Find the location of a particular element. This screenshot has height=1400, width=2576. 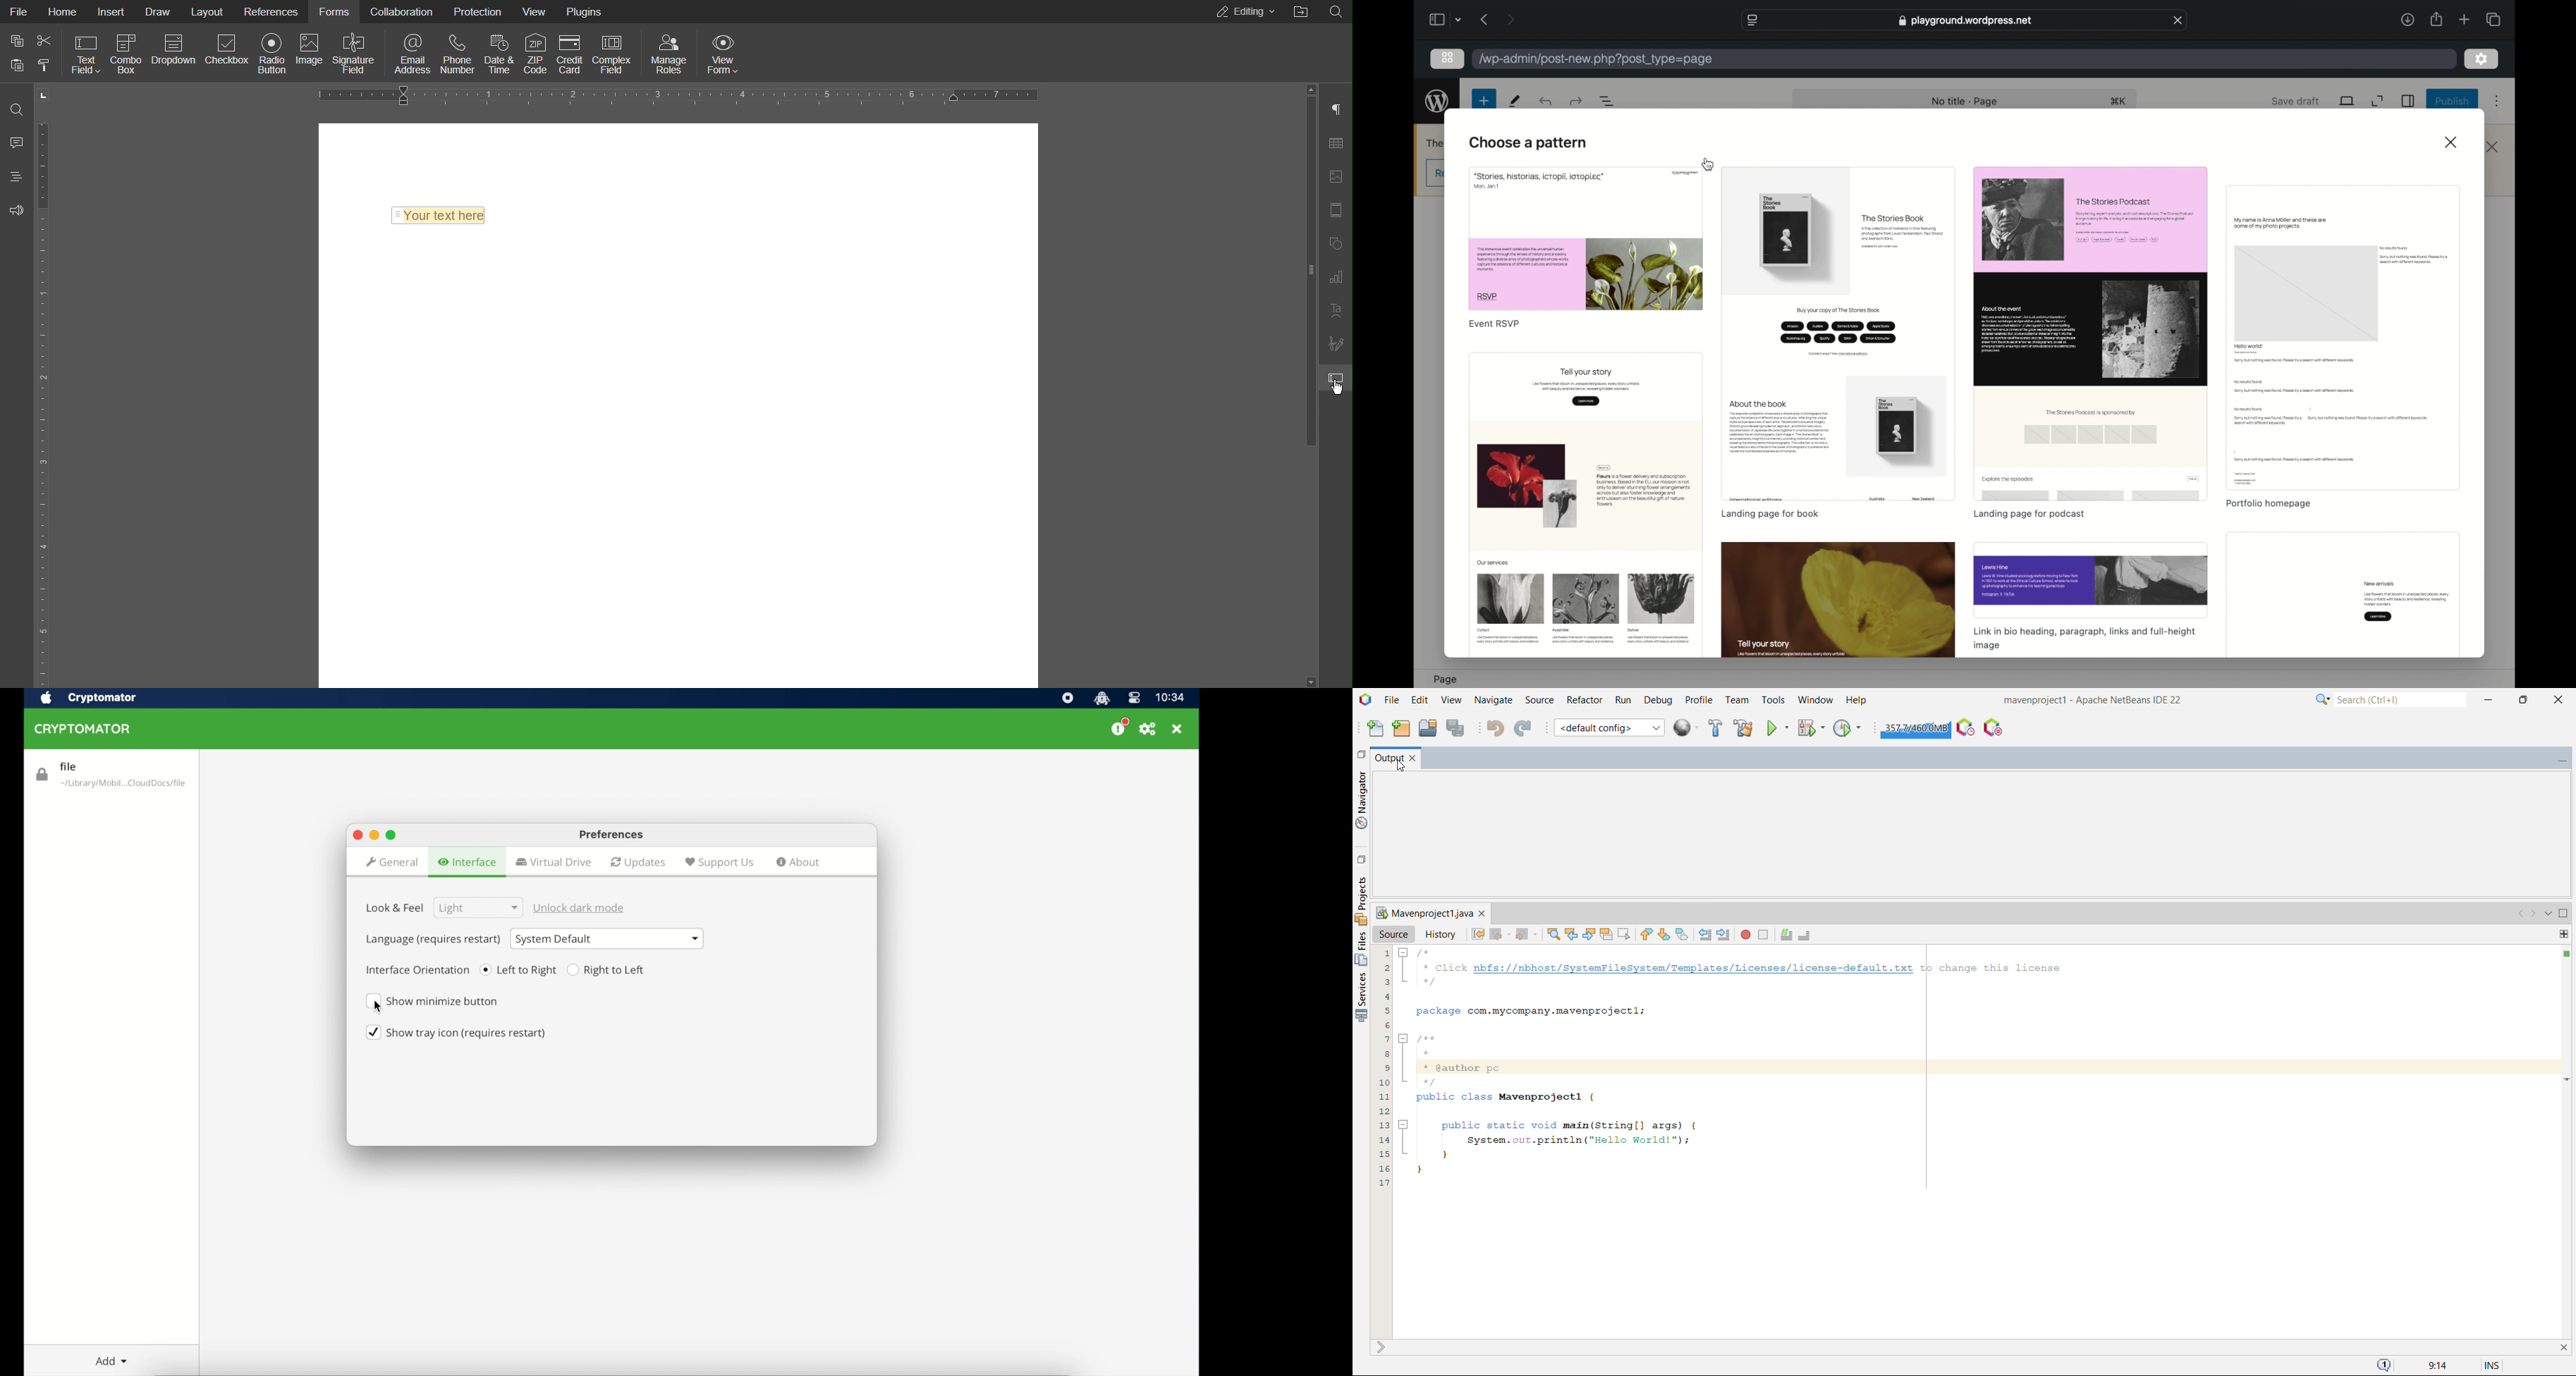

close is located at coordinates (2178, 20).